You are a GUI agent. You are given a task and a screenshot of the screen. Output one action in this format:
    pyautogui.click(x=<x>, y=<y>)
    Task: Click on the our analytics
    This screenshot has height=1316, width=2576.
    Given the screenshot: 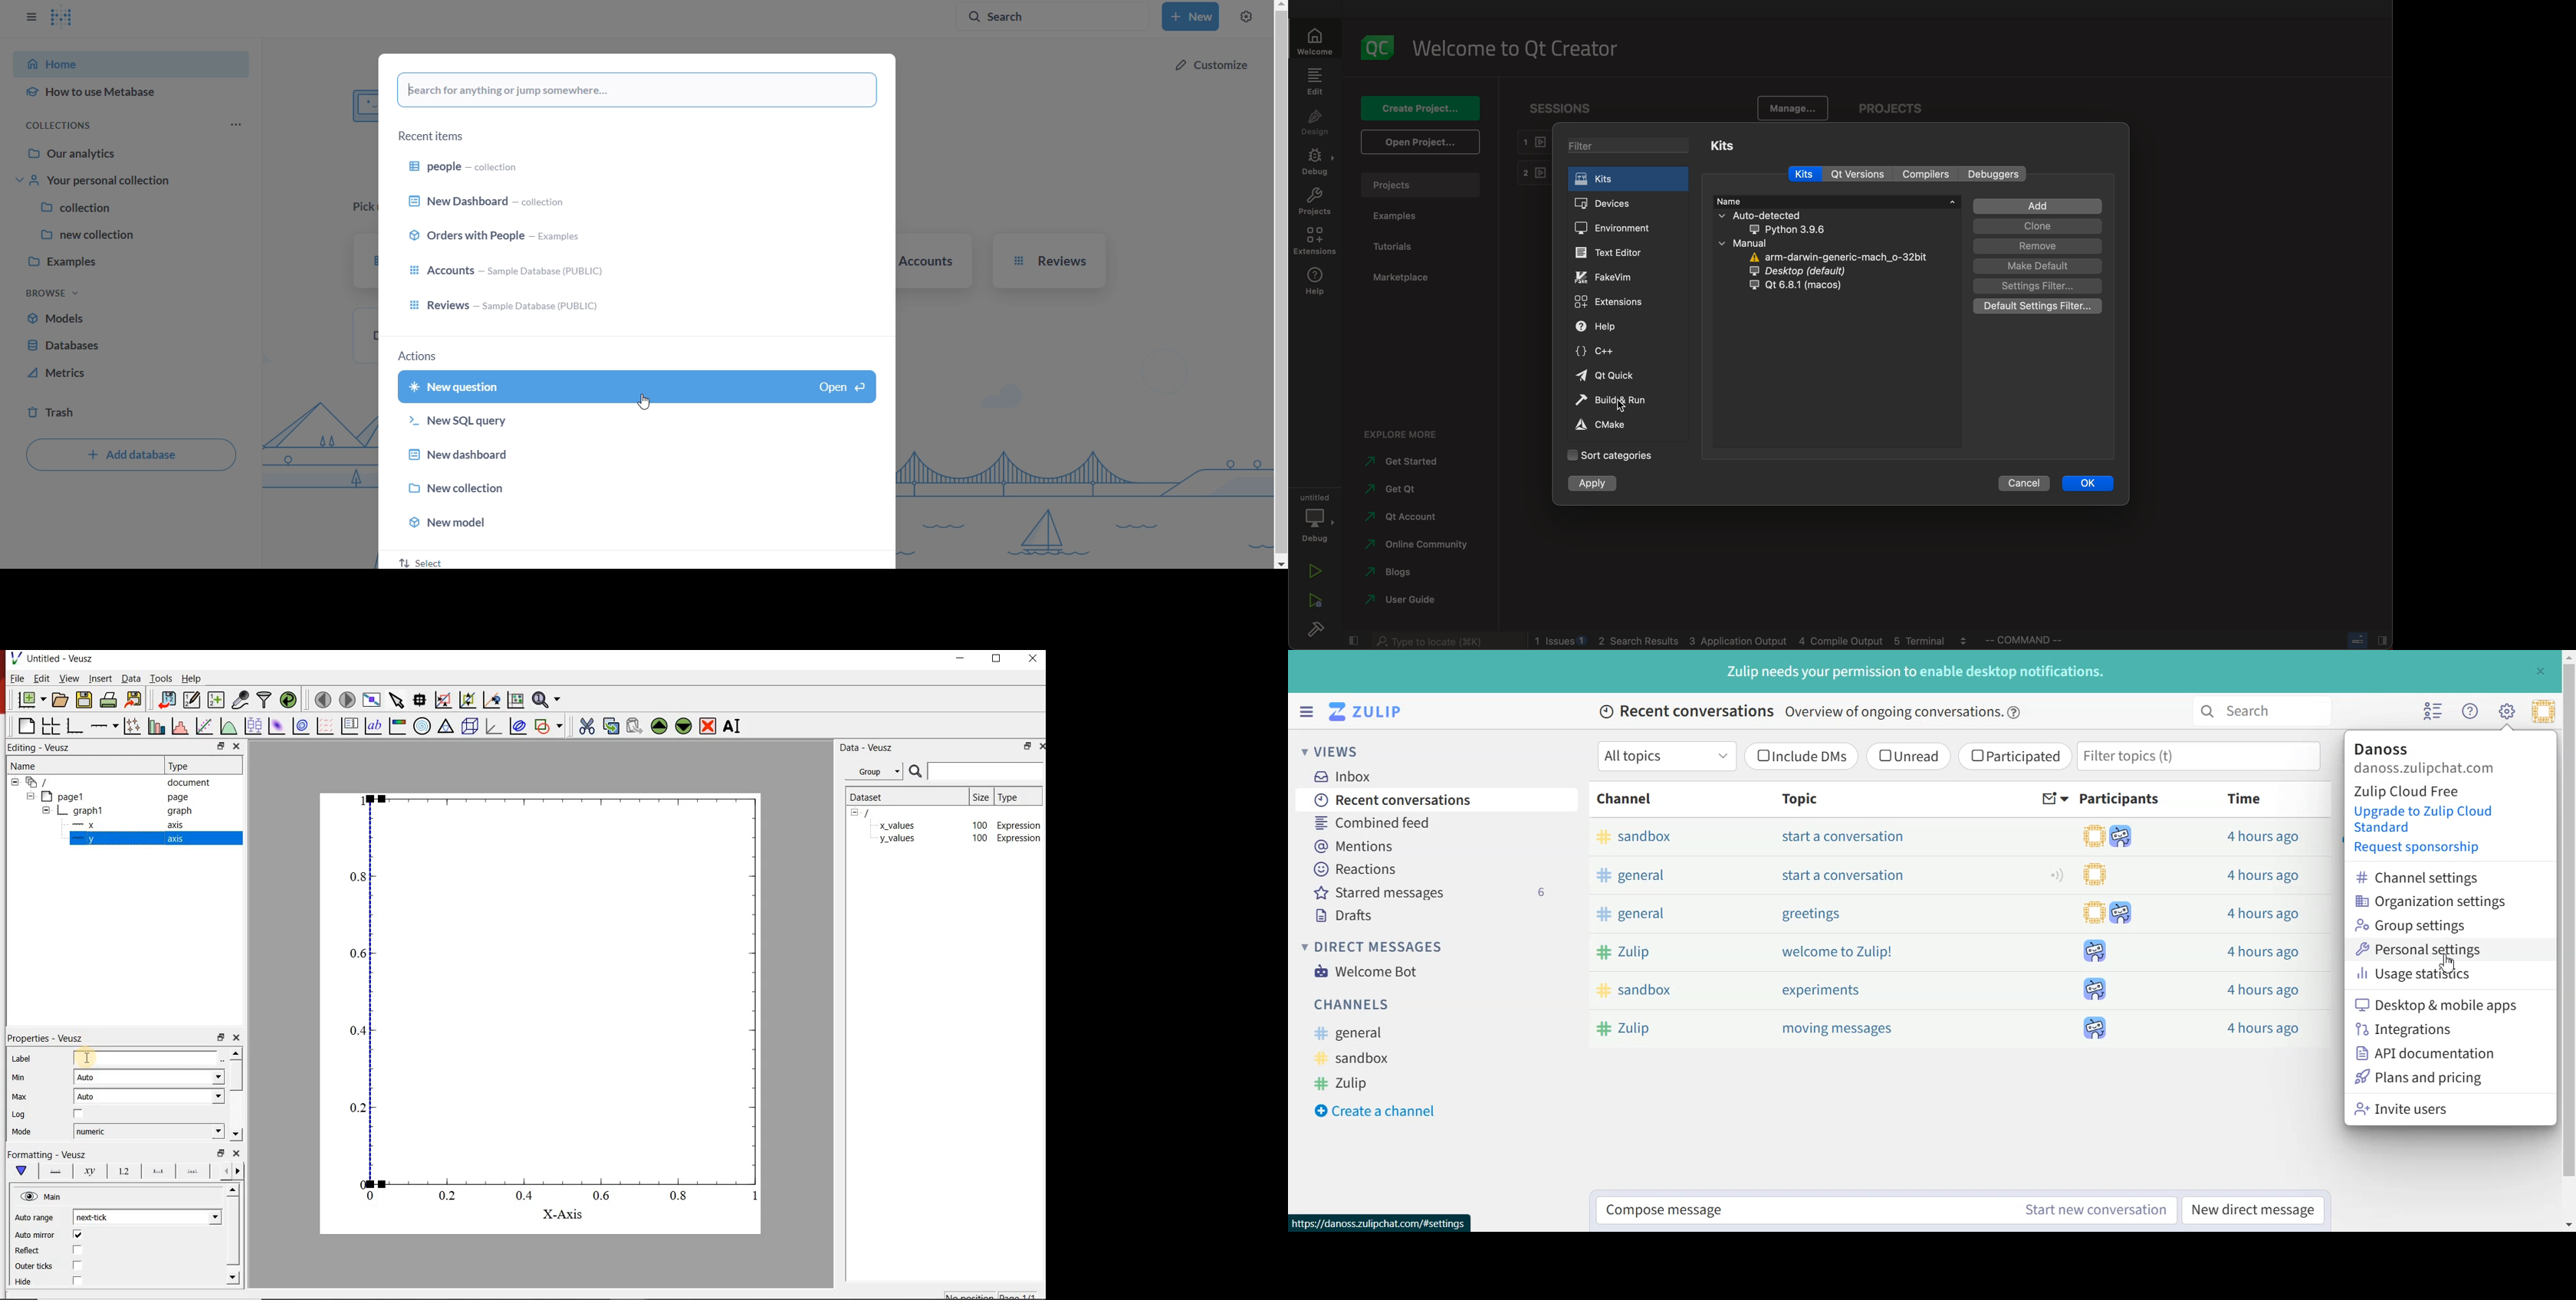 What is the action you would take?
    pyautogui.click(x=133, y=152)
    